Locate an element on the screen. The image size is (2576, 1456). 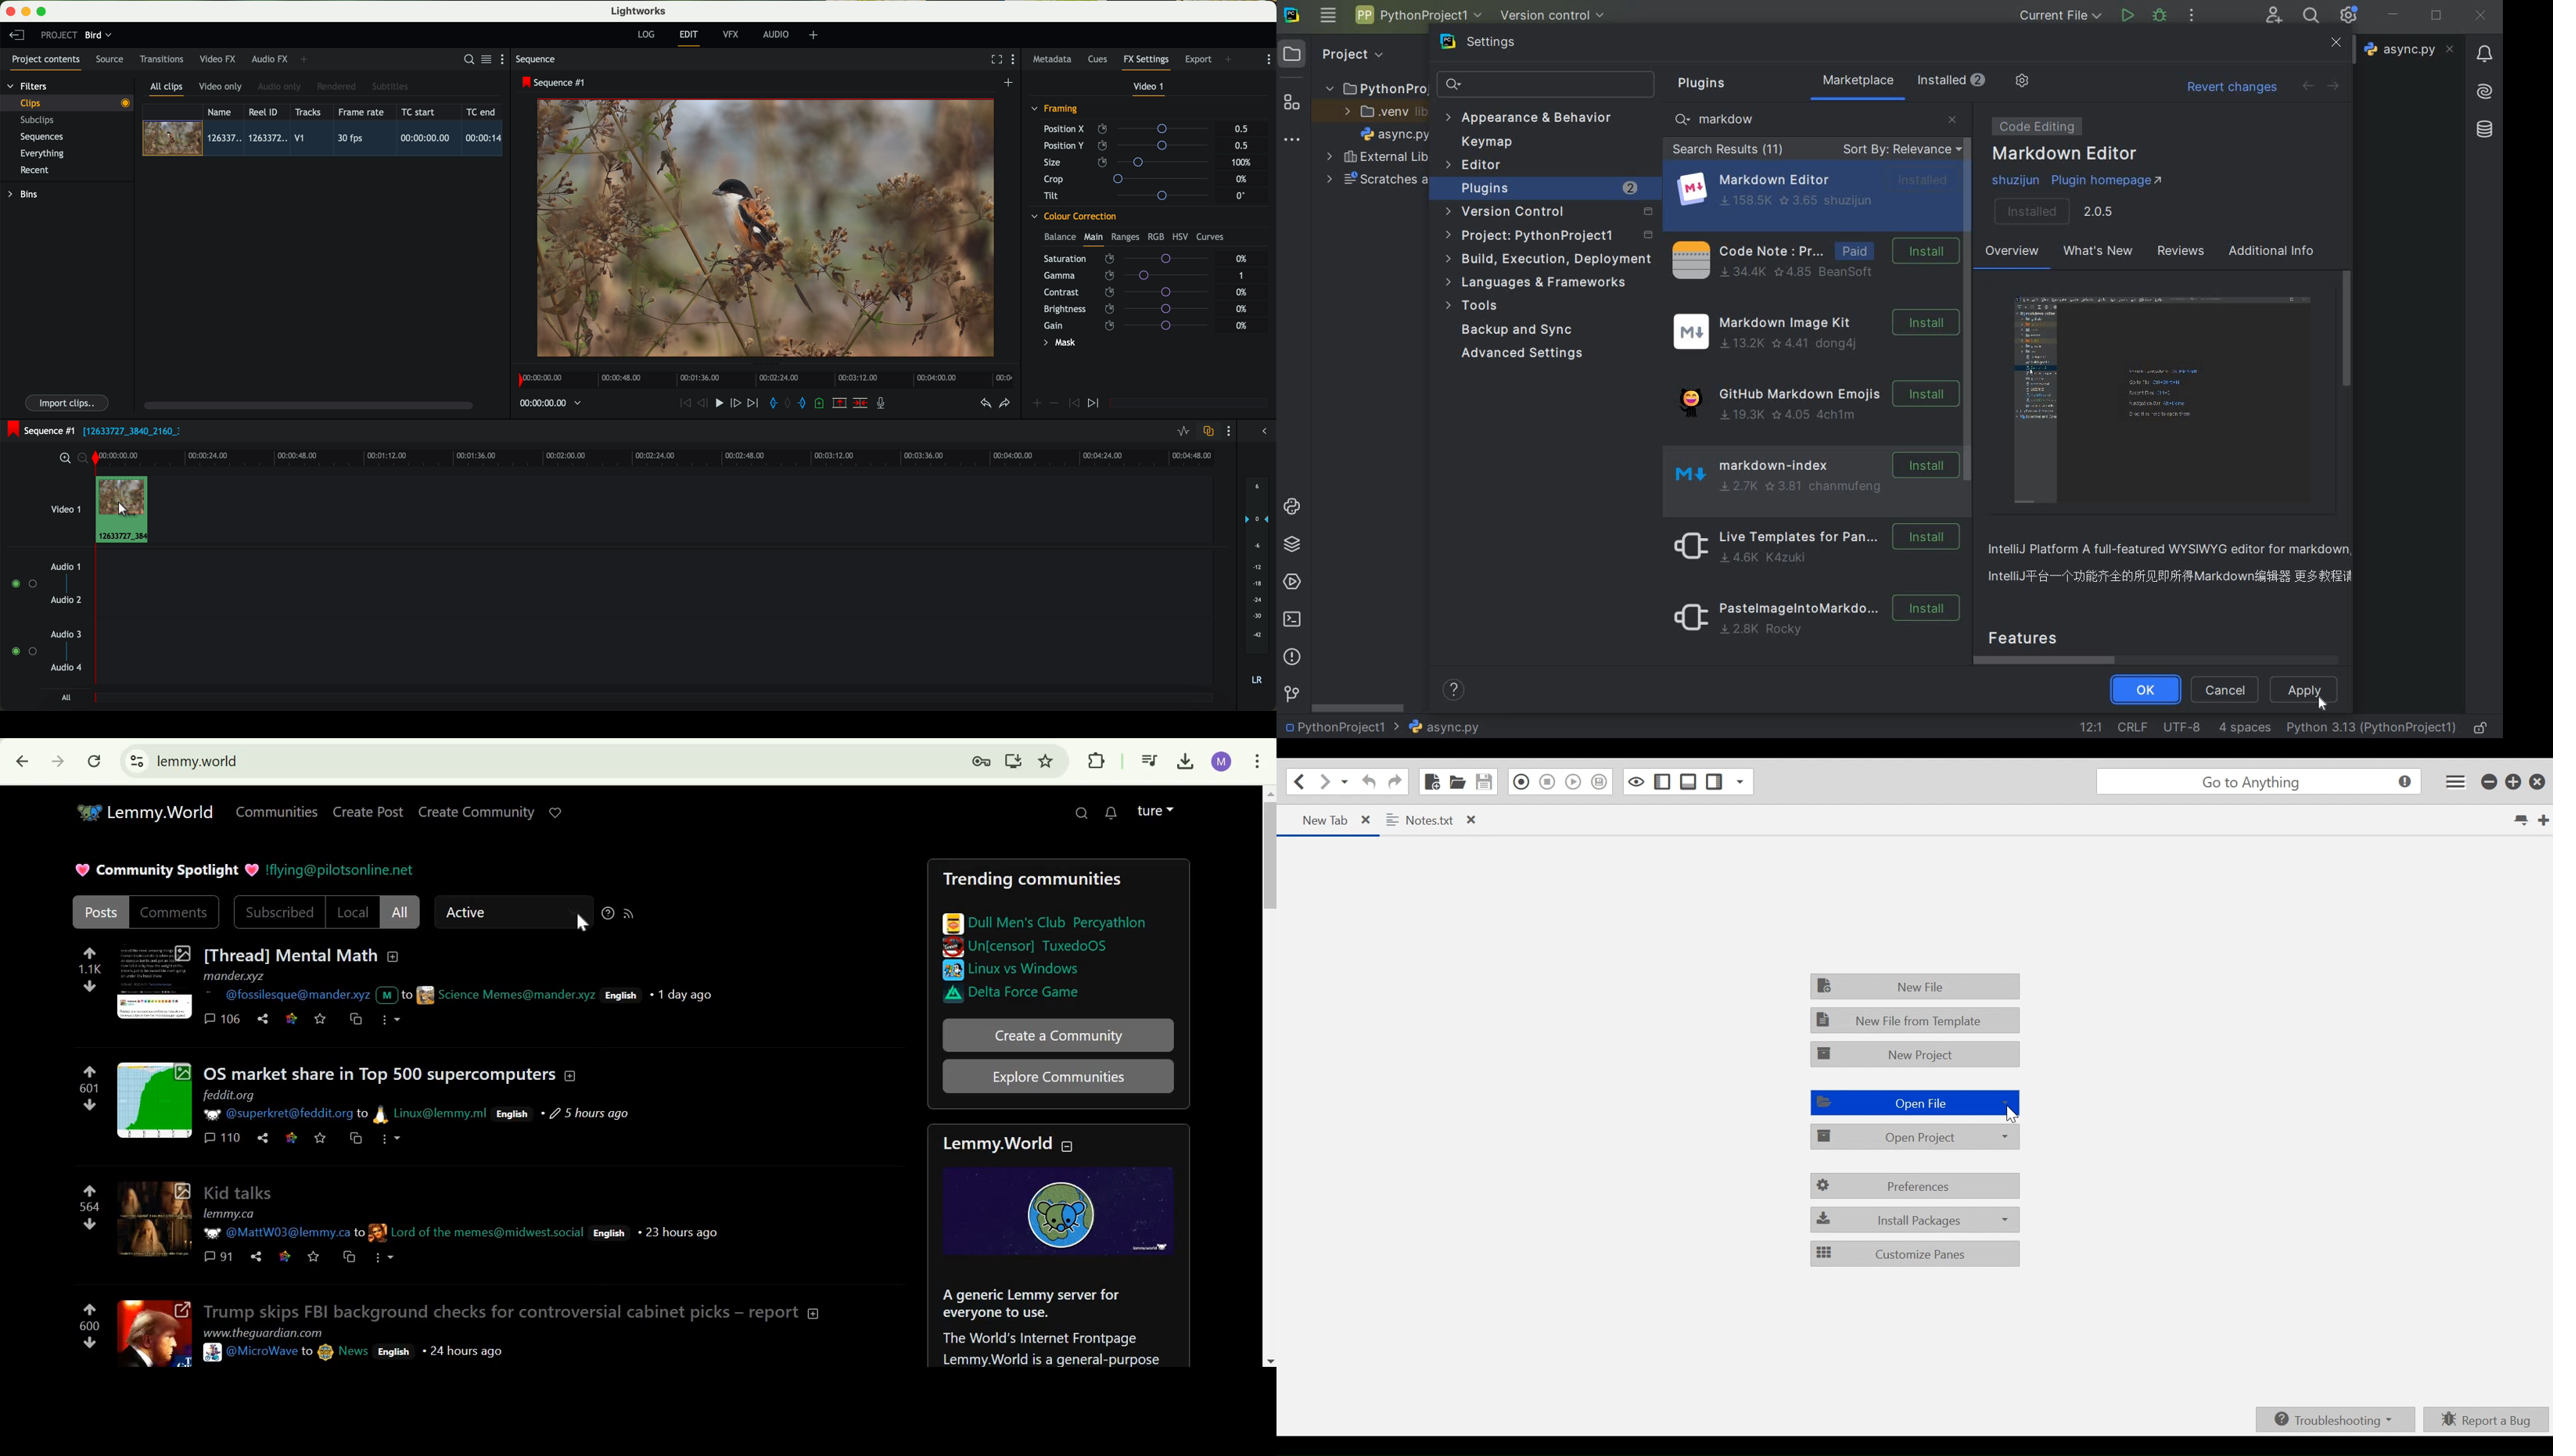
Kid talks is located at coordinates (239, 1191).